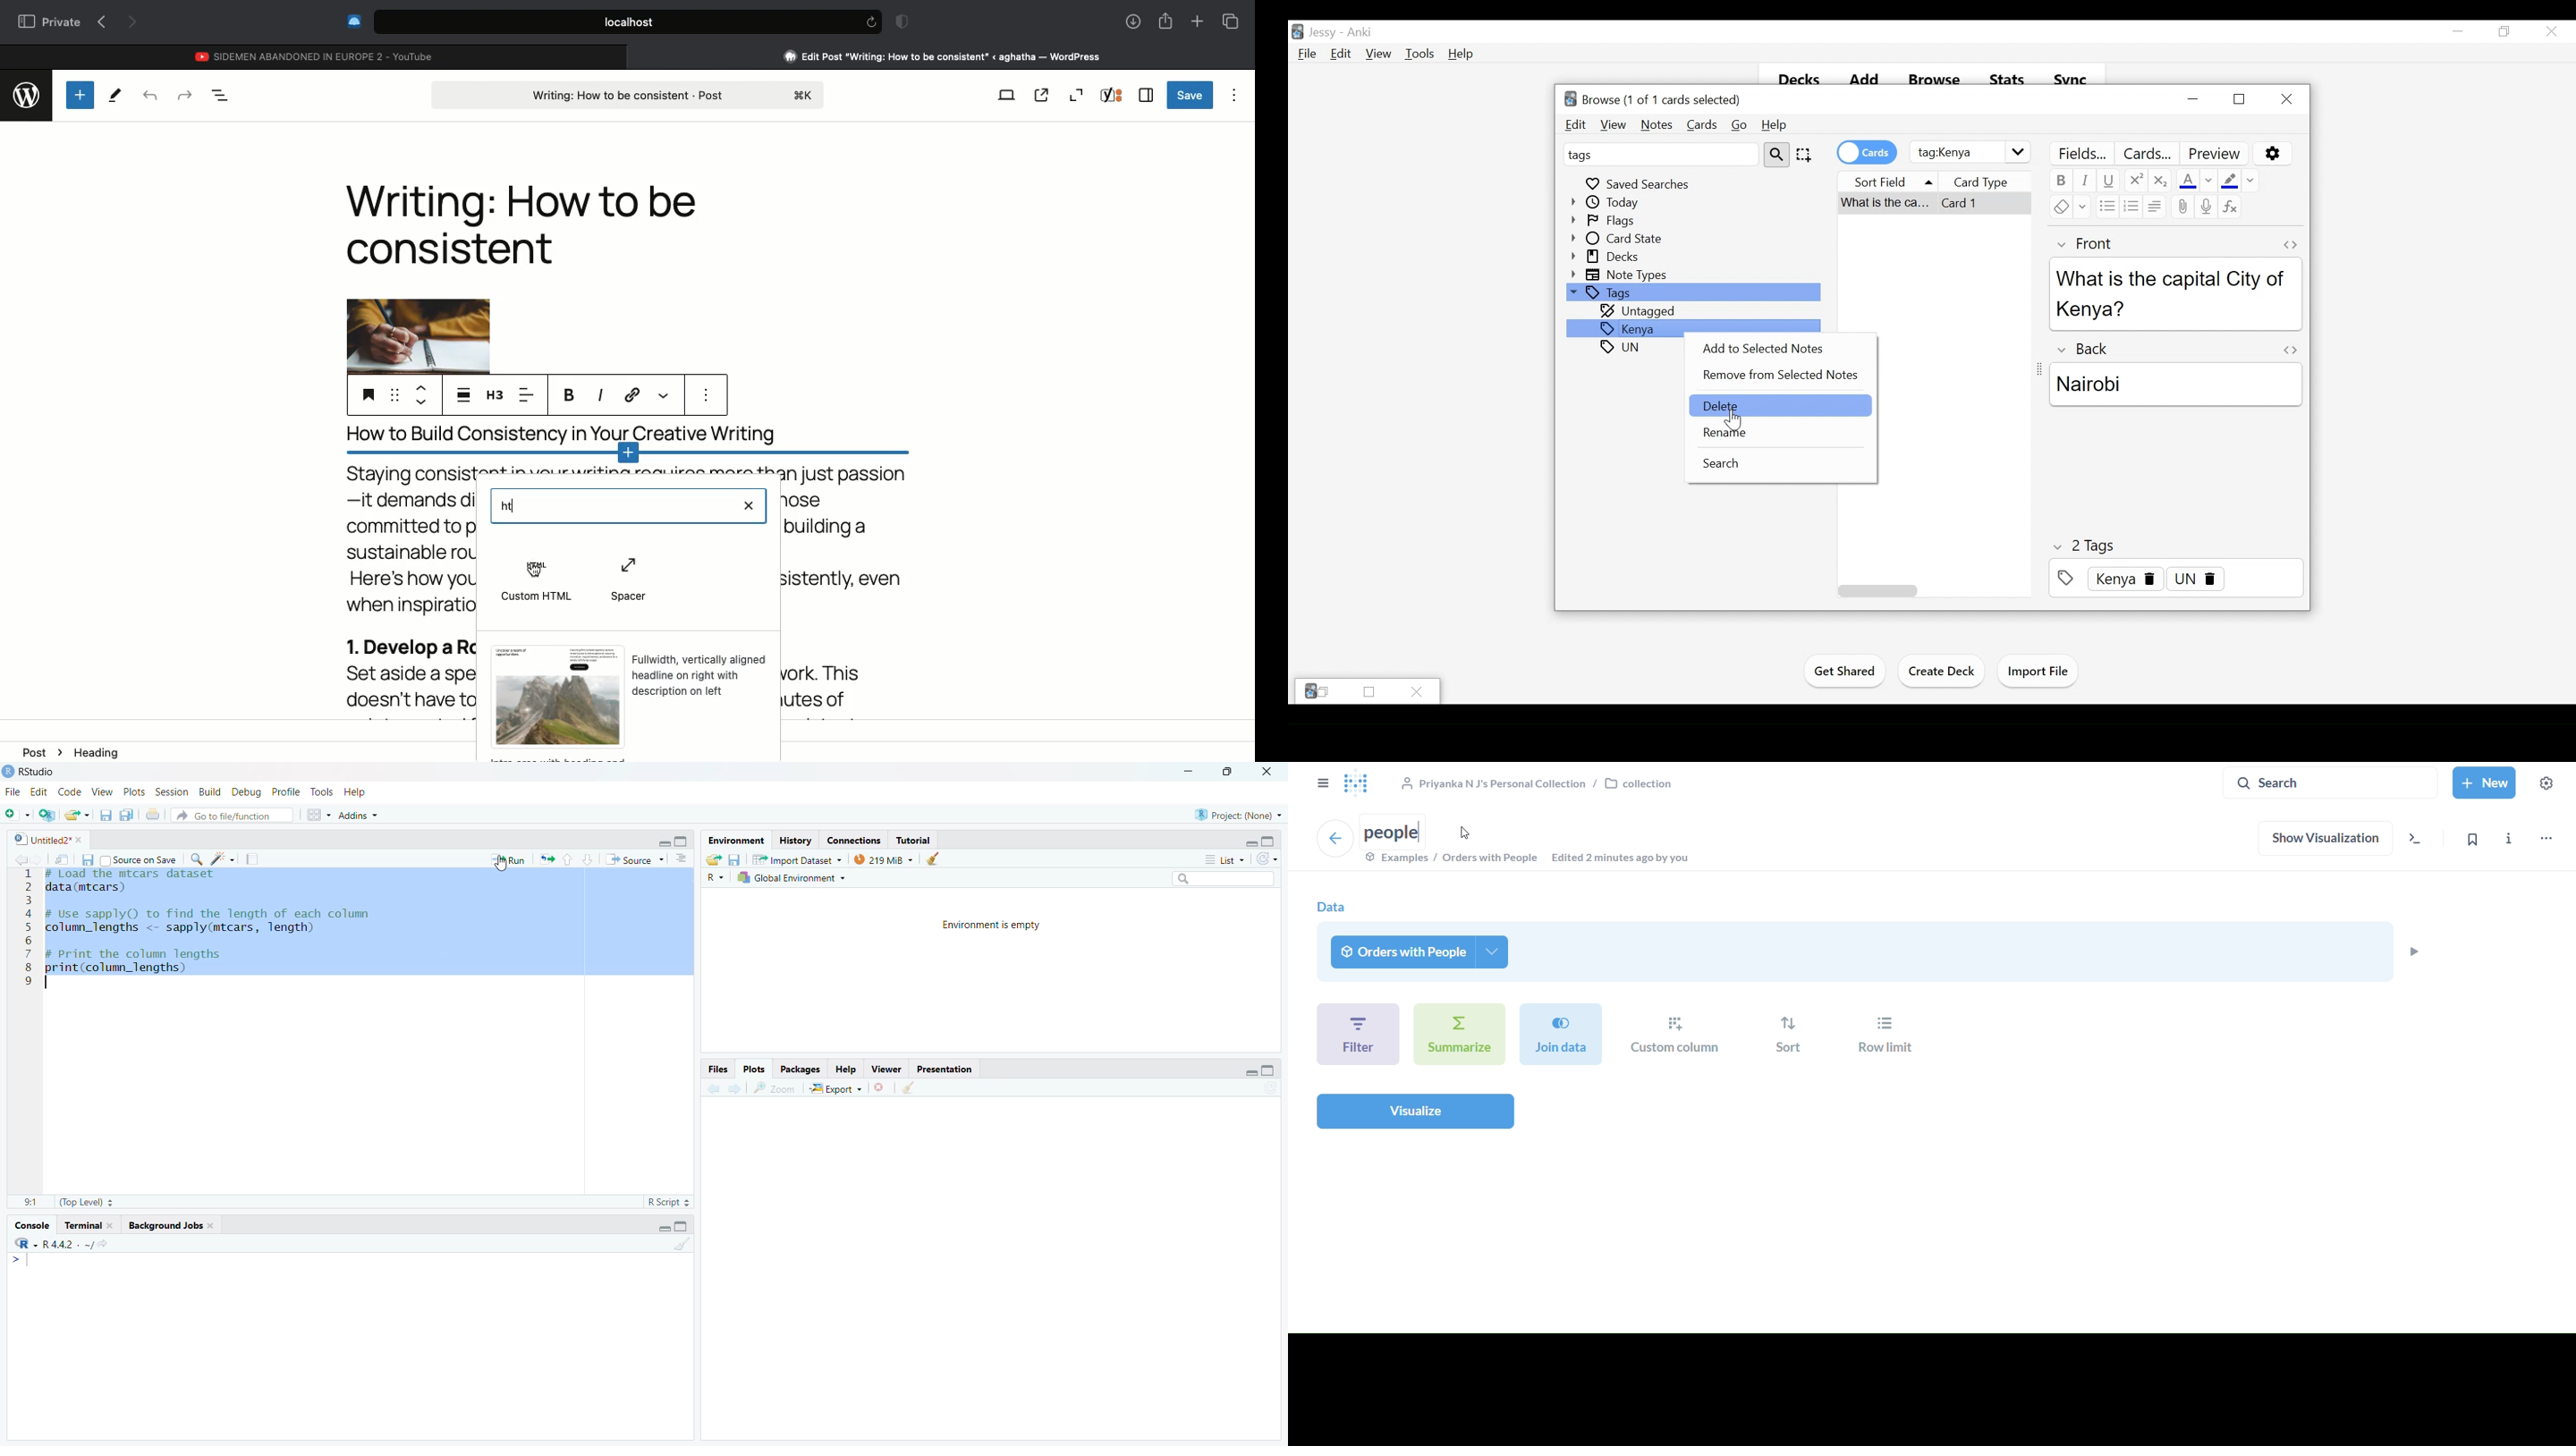 The image size is (2576, 1456). What do you see at coordinates (737, 840) in the screenshot?
I see `Environment` at bounding box center [737, 840].